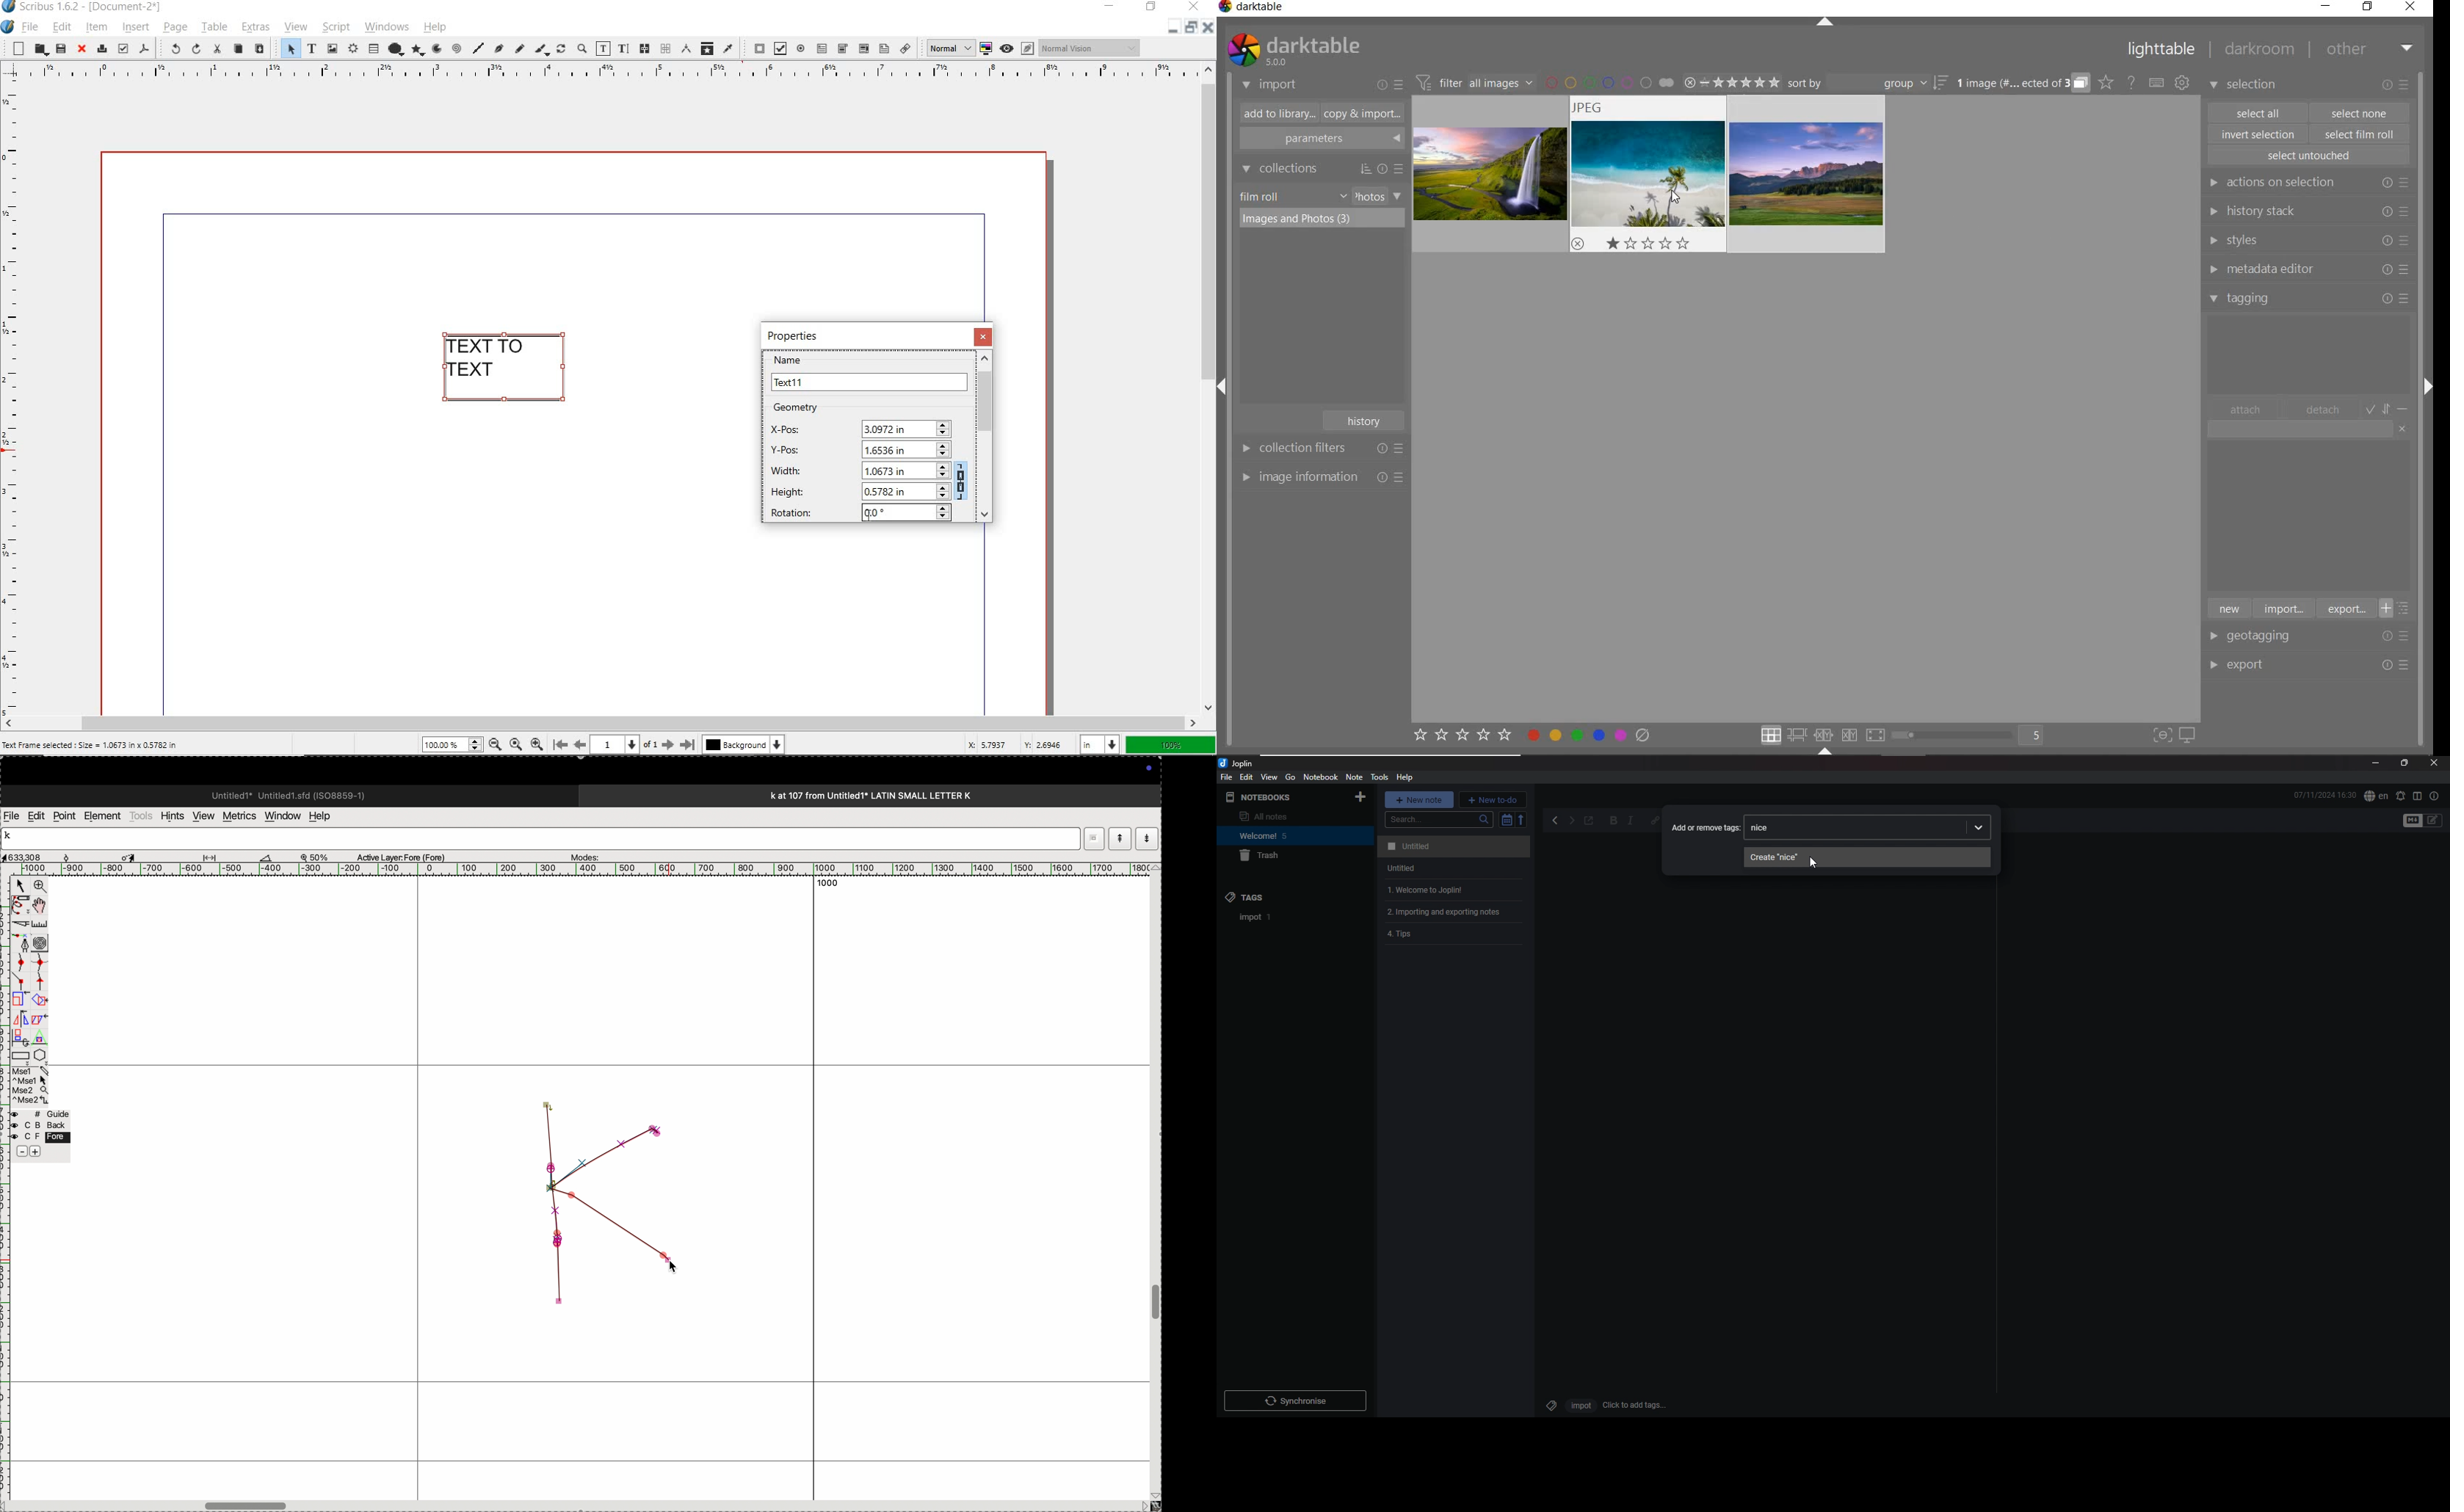  I want to click on cut, so click(216, 49).